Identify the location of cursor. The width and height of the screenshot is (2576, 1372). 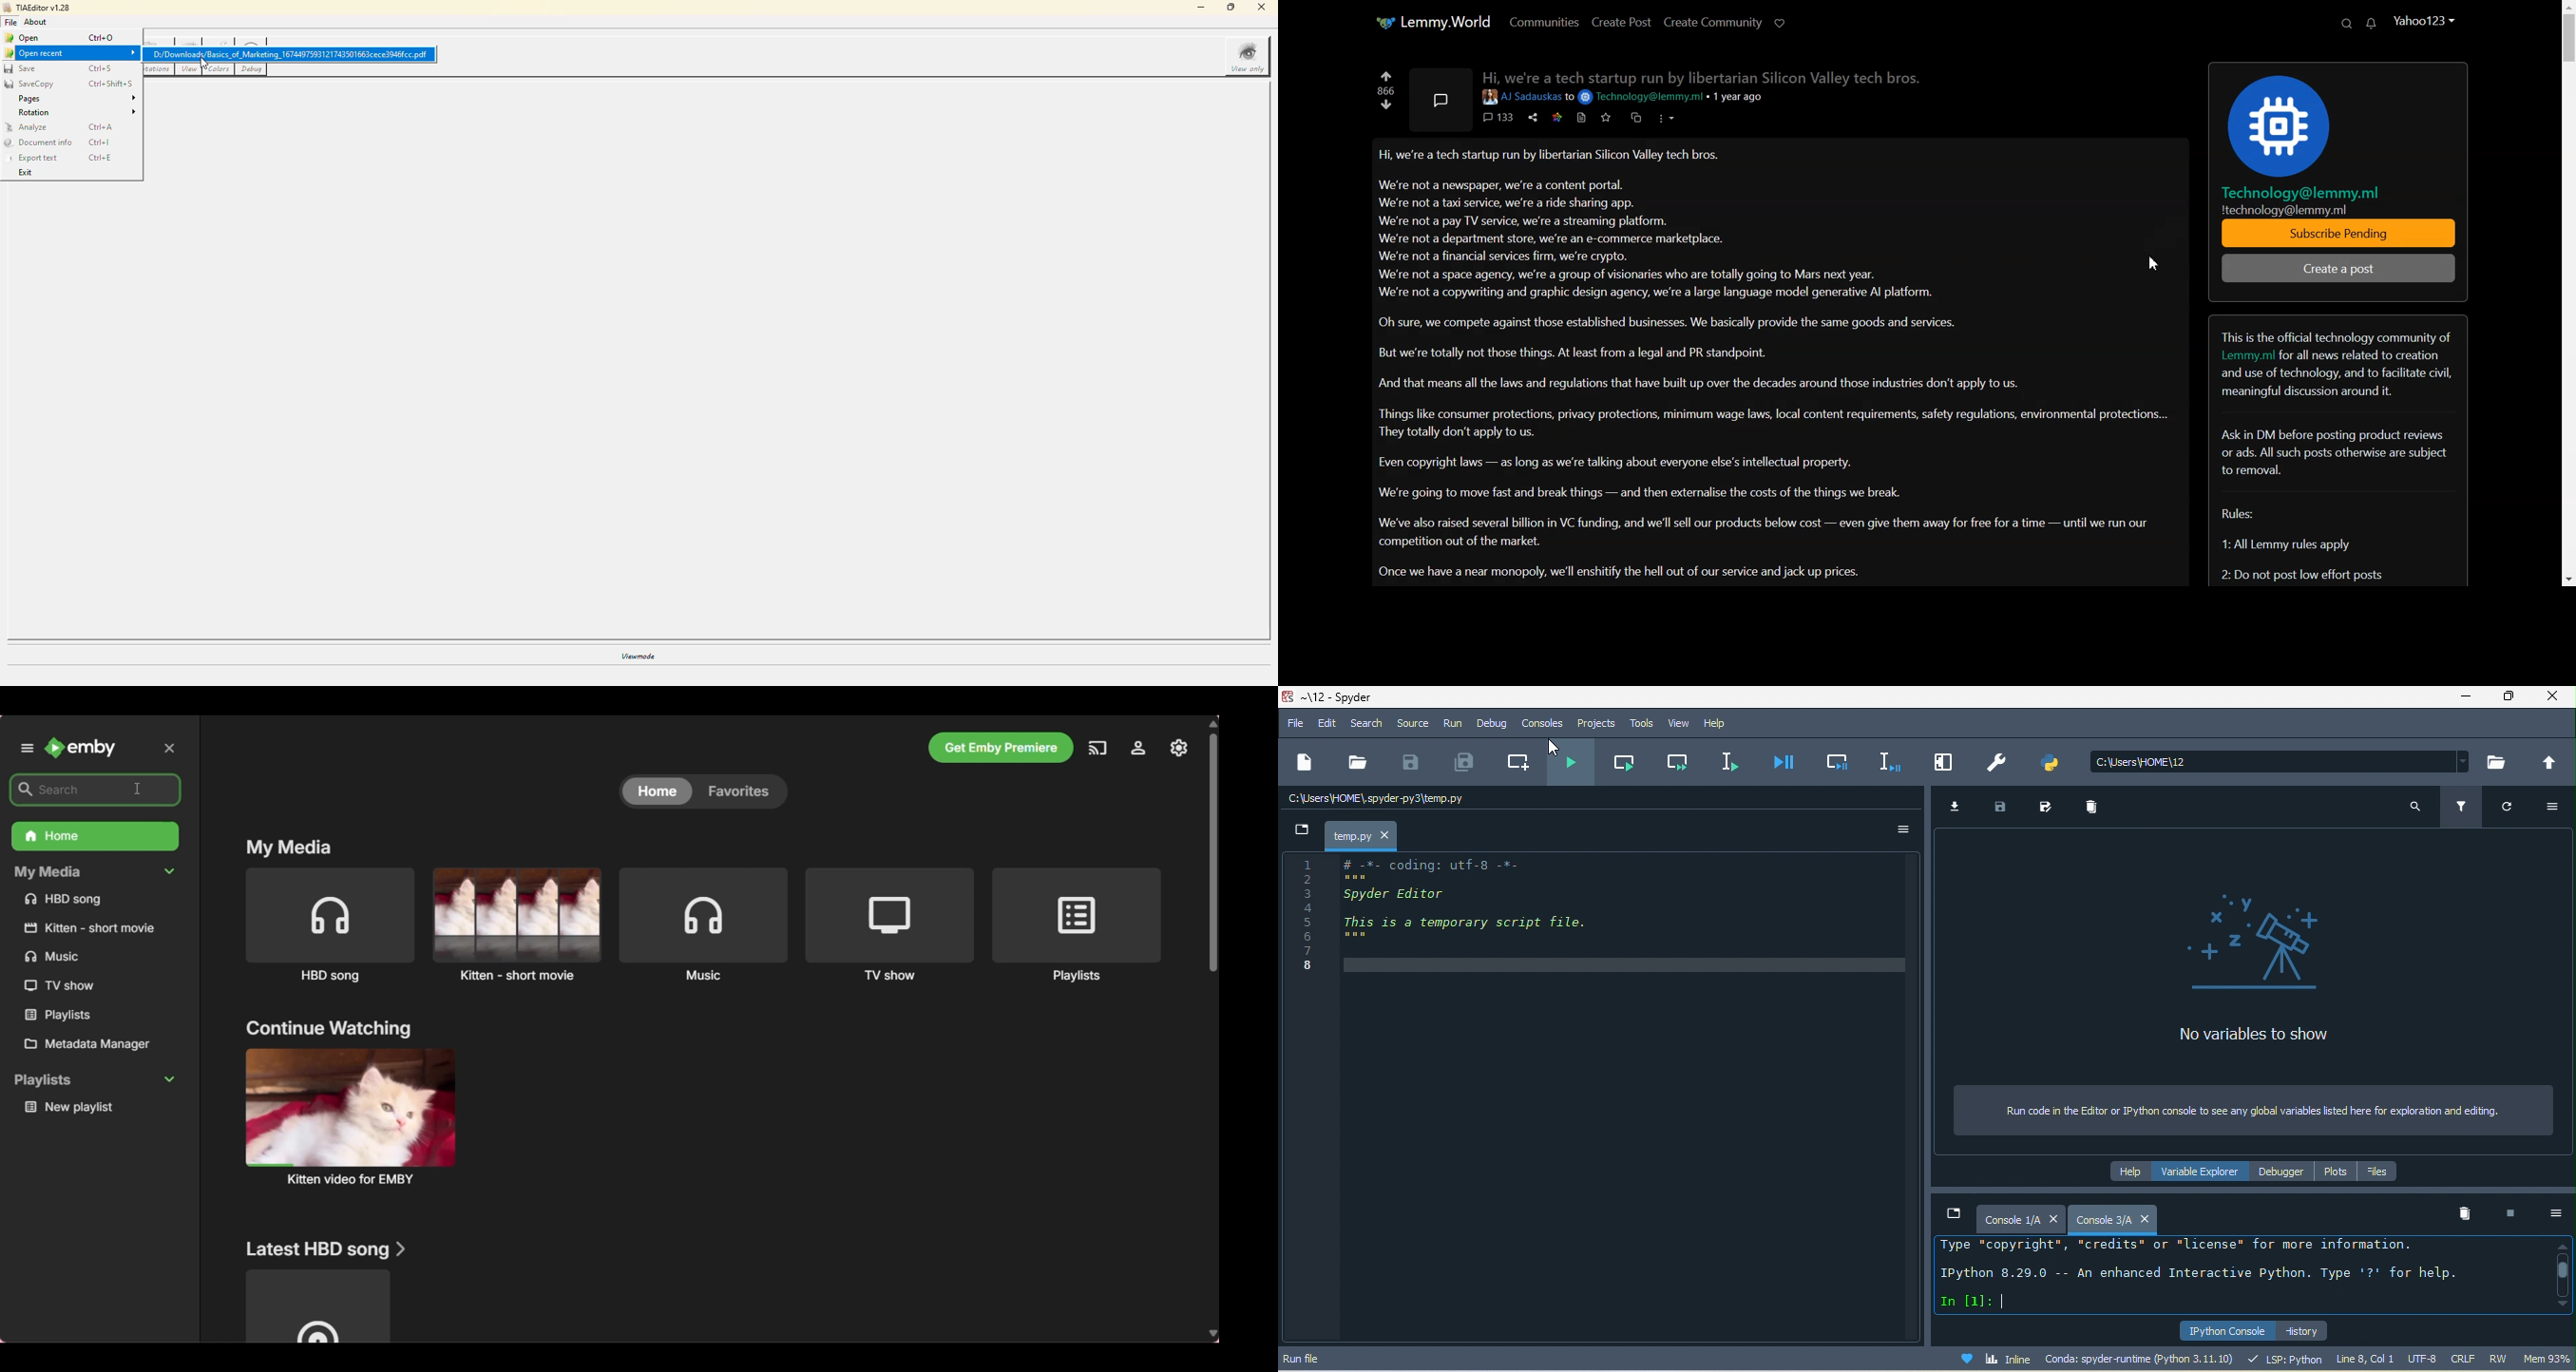
(1551, 752).